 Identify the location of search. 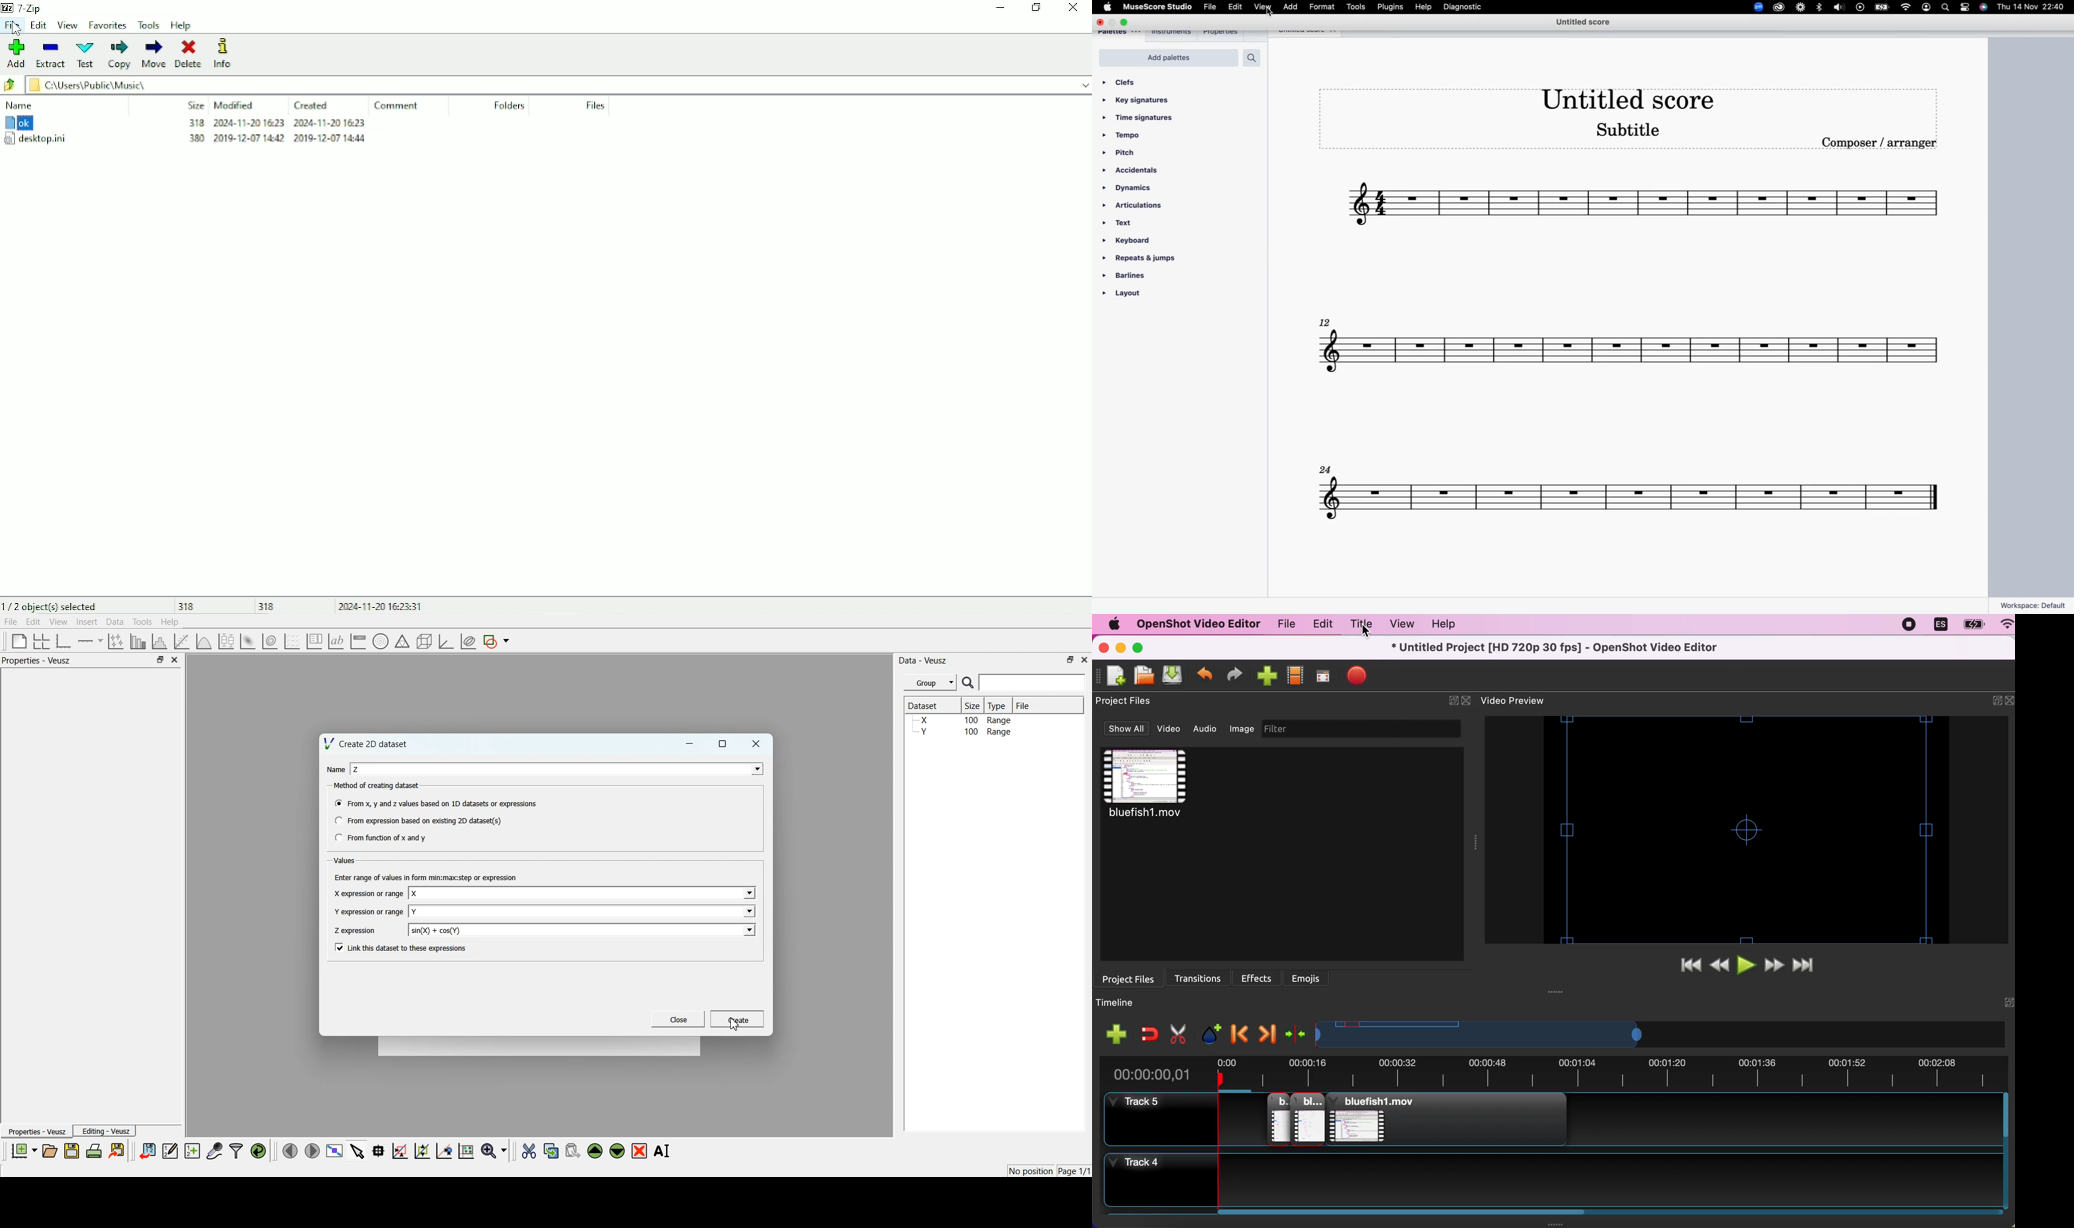
(1946, 8).